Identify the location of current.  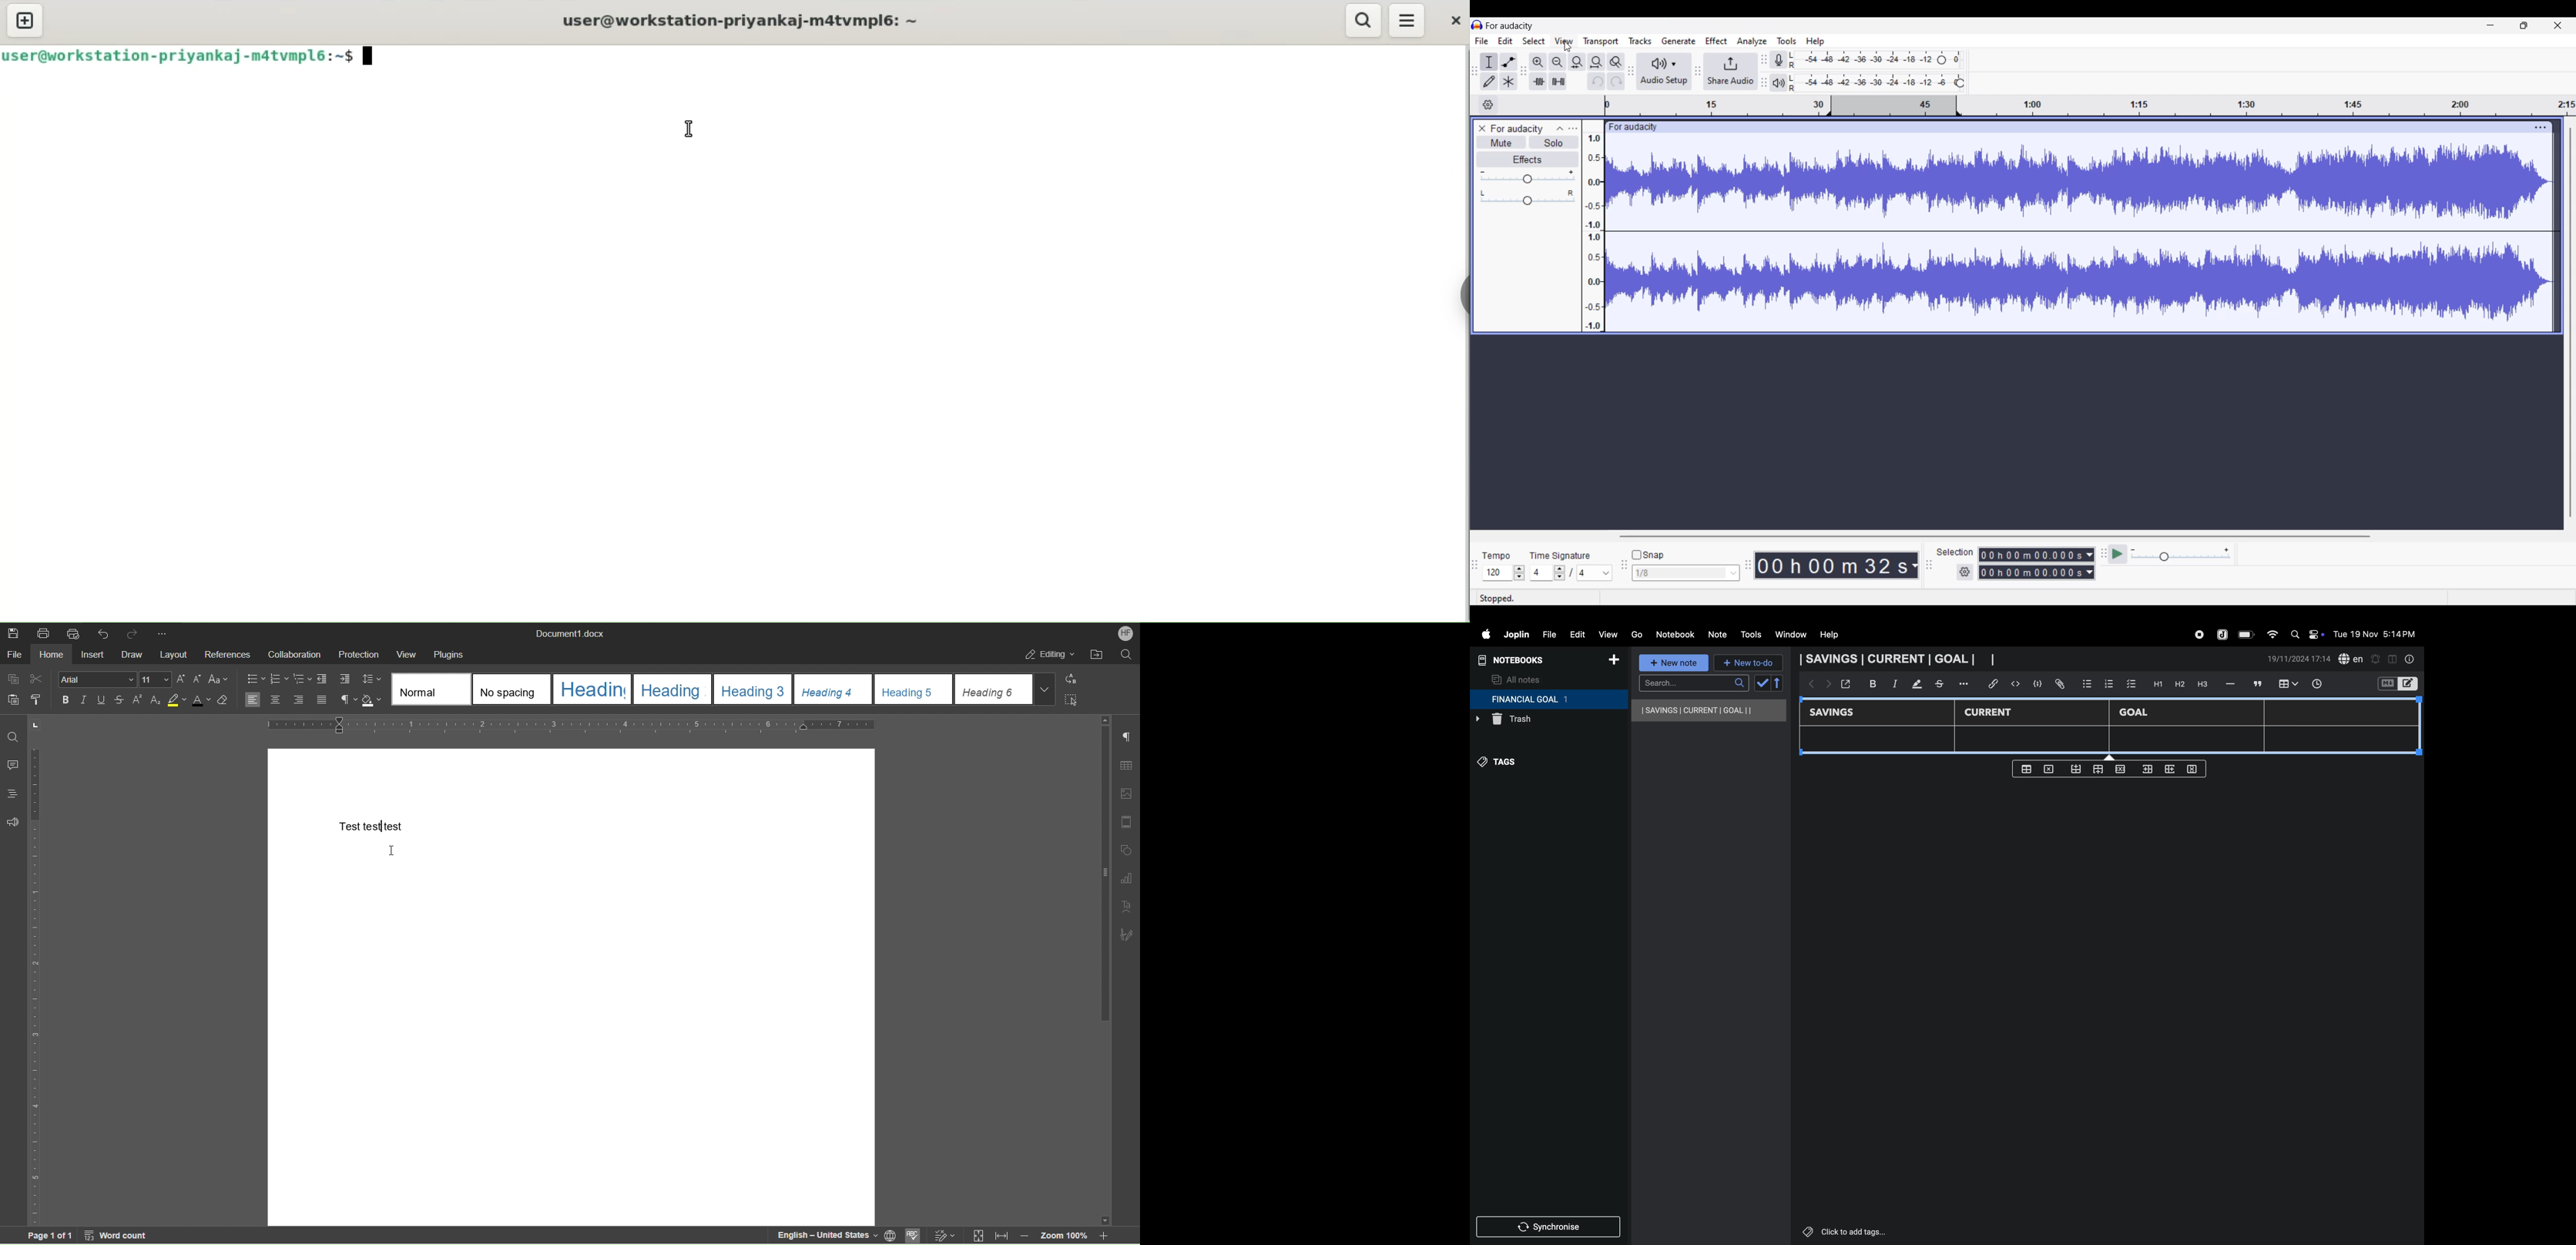
(1994, 713).